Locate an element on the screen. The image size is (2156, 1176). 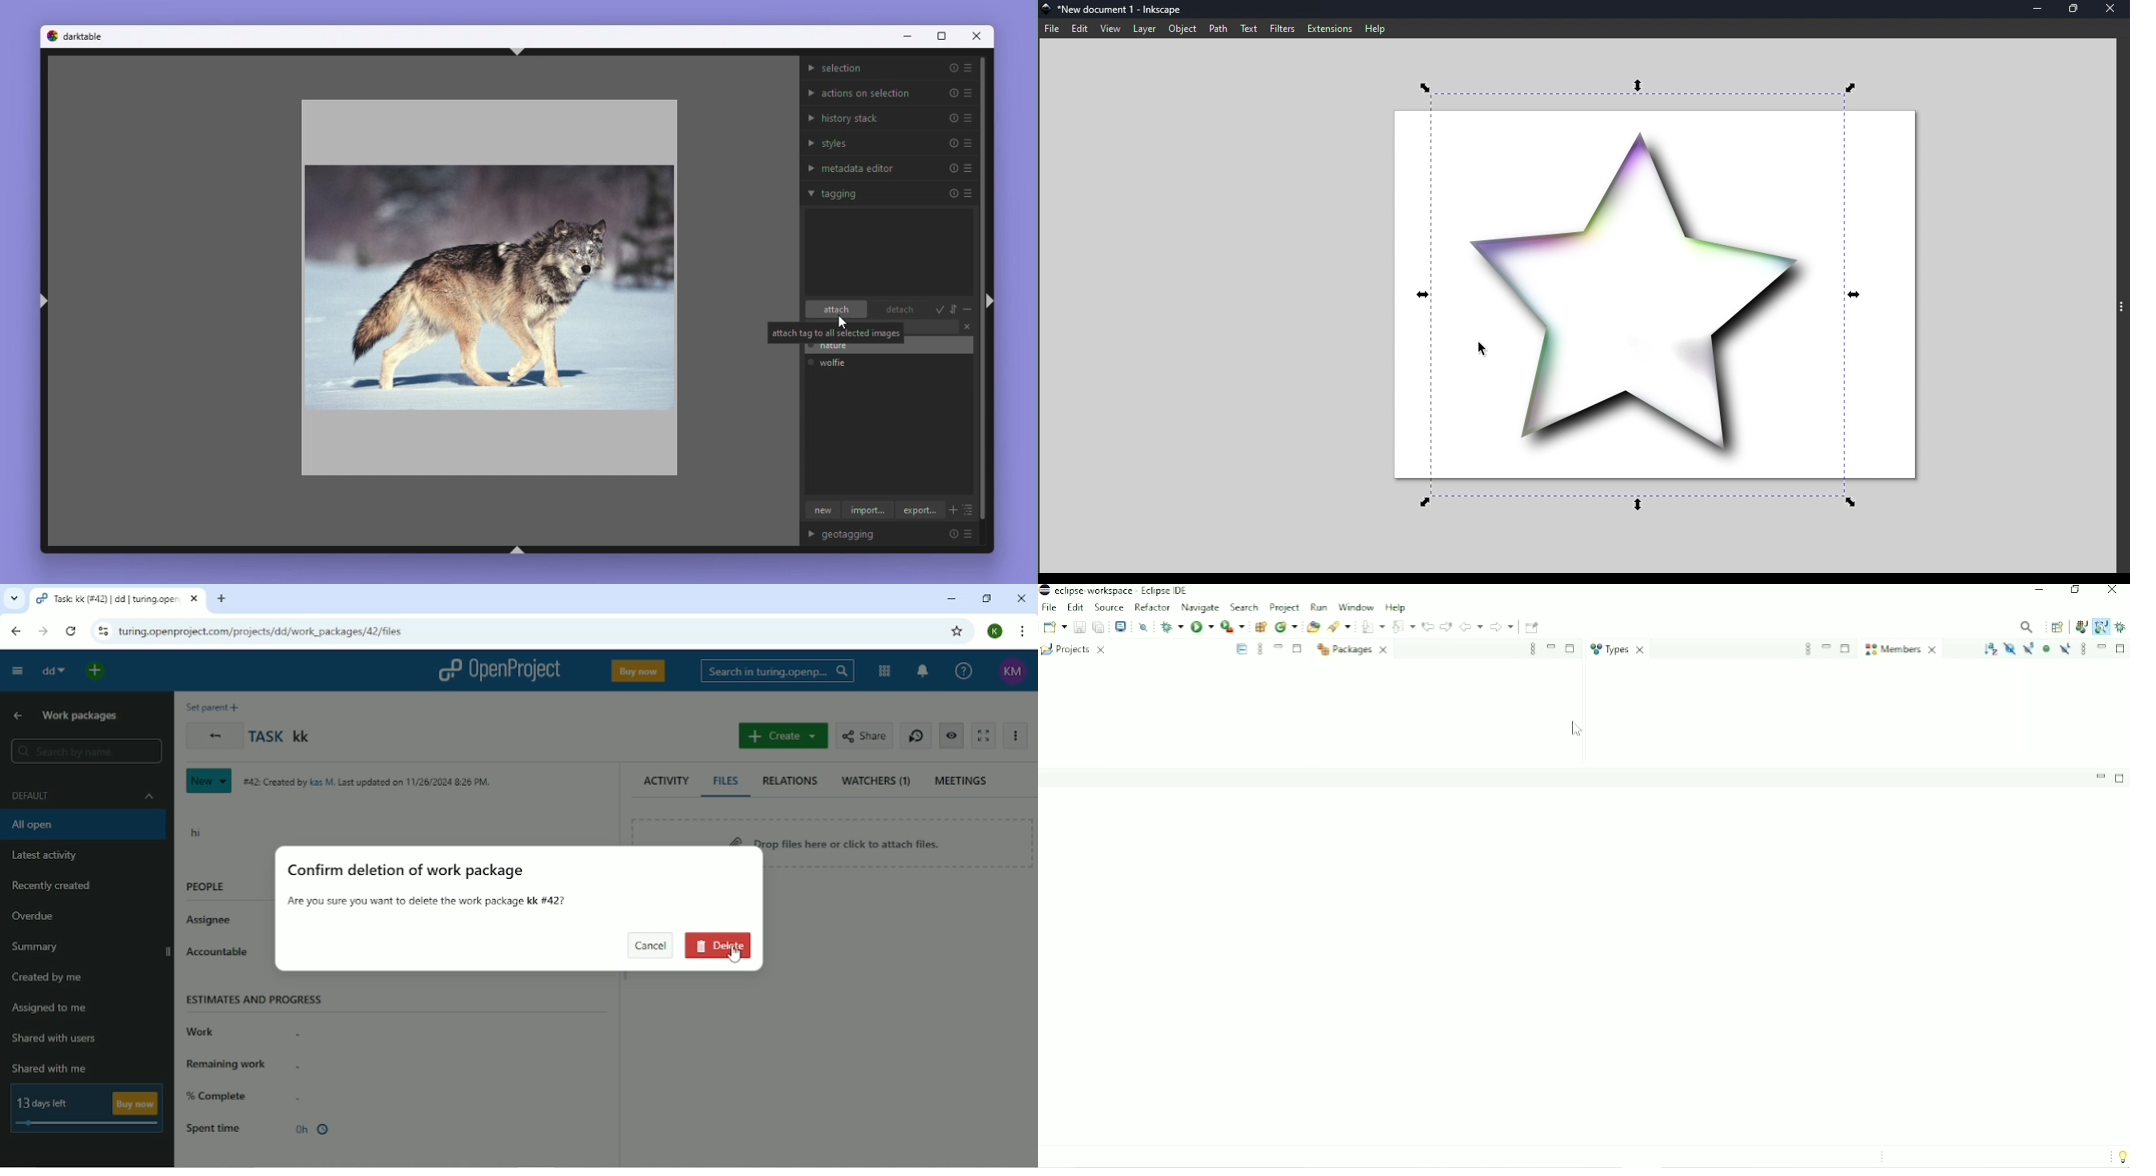
wolfie is located at coordinates (839, 362).